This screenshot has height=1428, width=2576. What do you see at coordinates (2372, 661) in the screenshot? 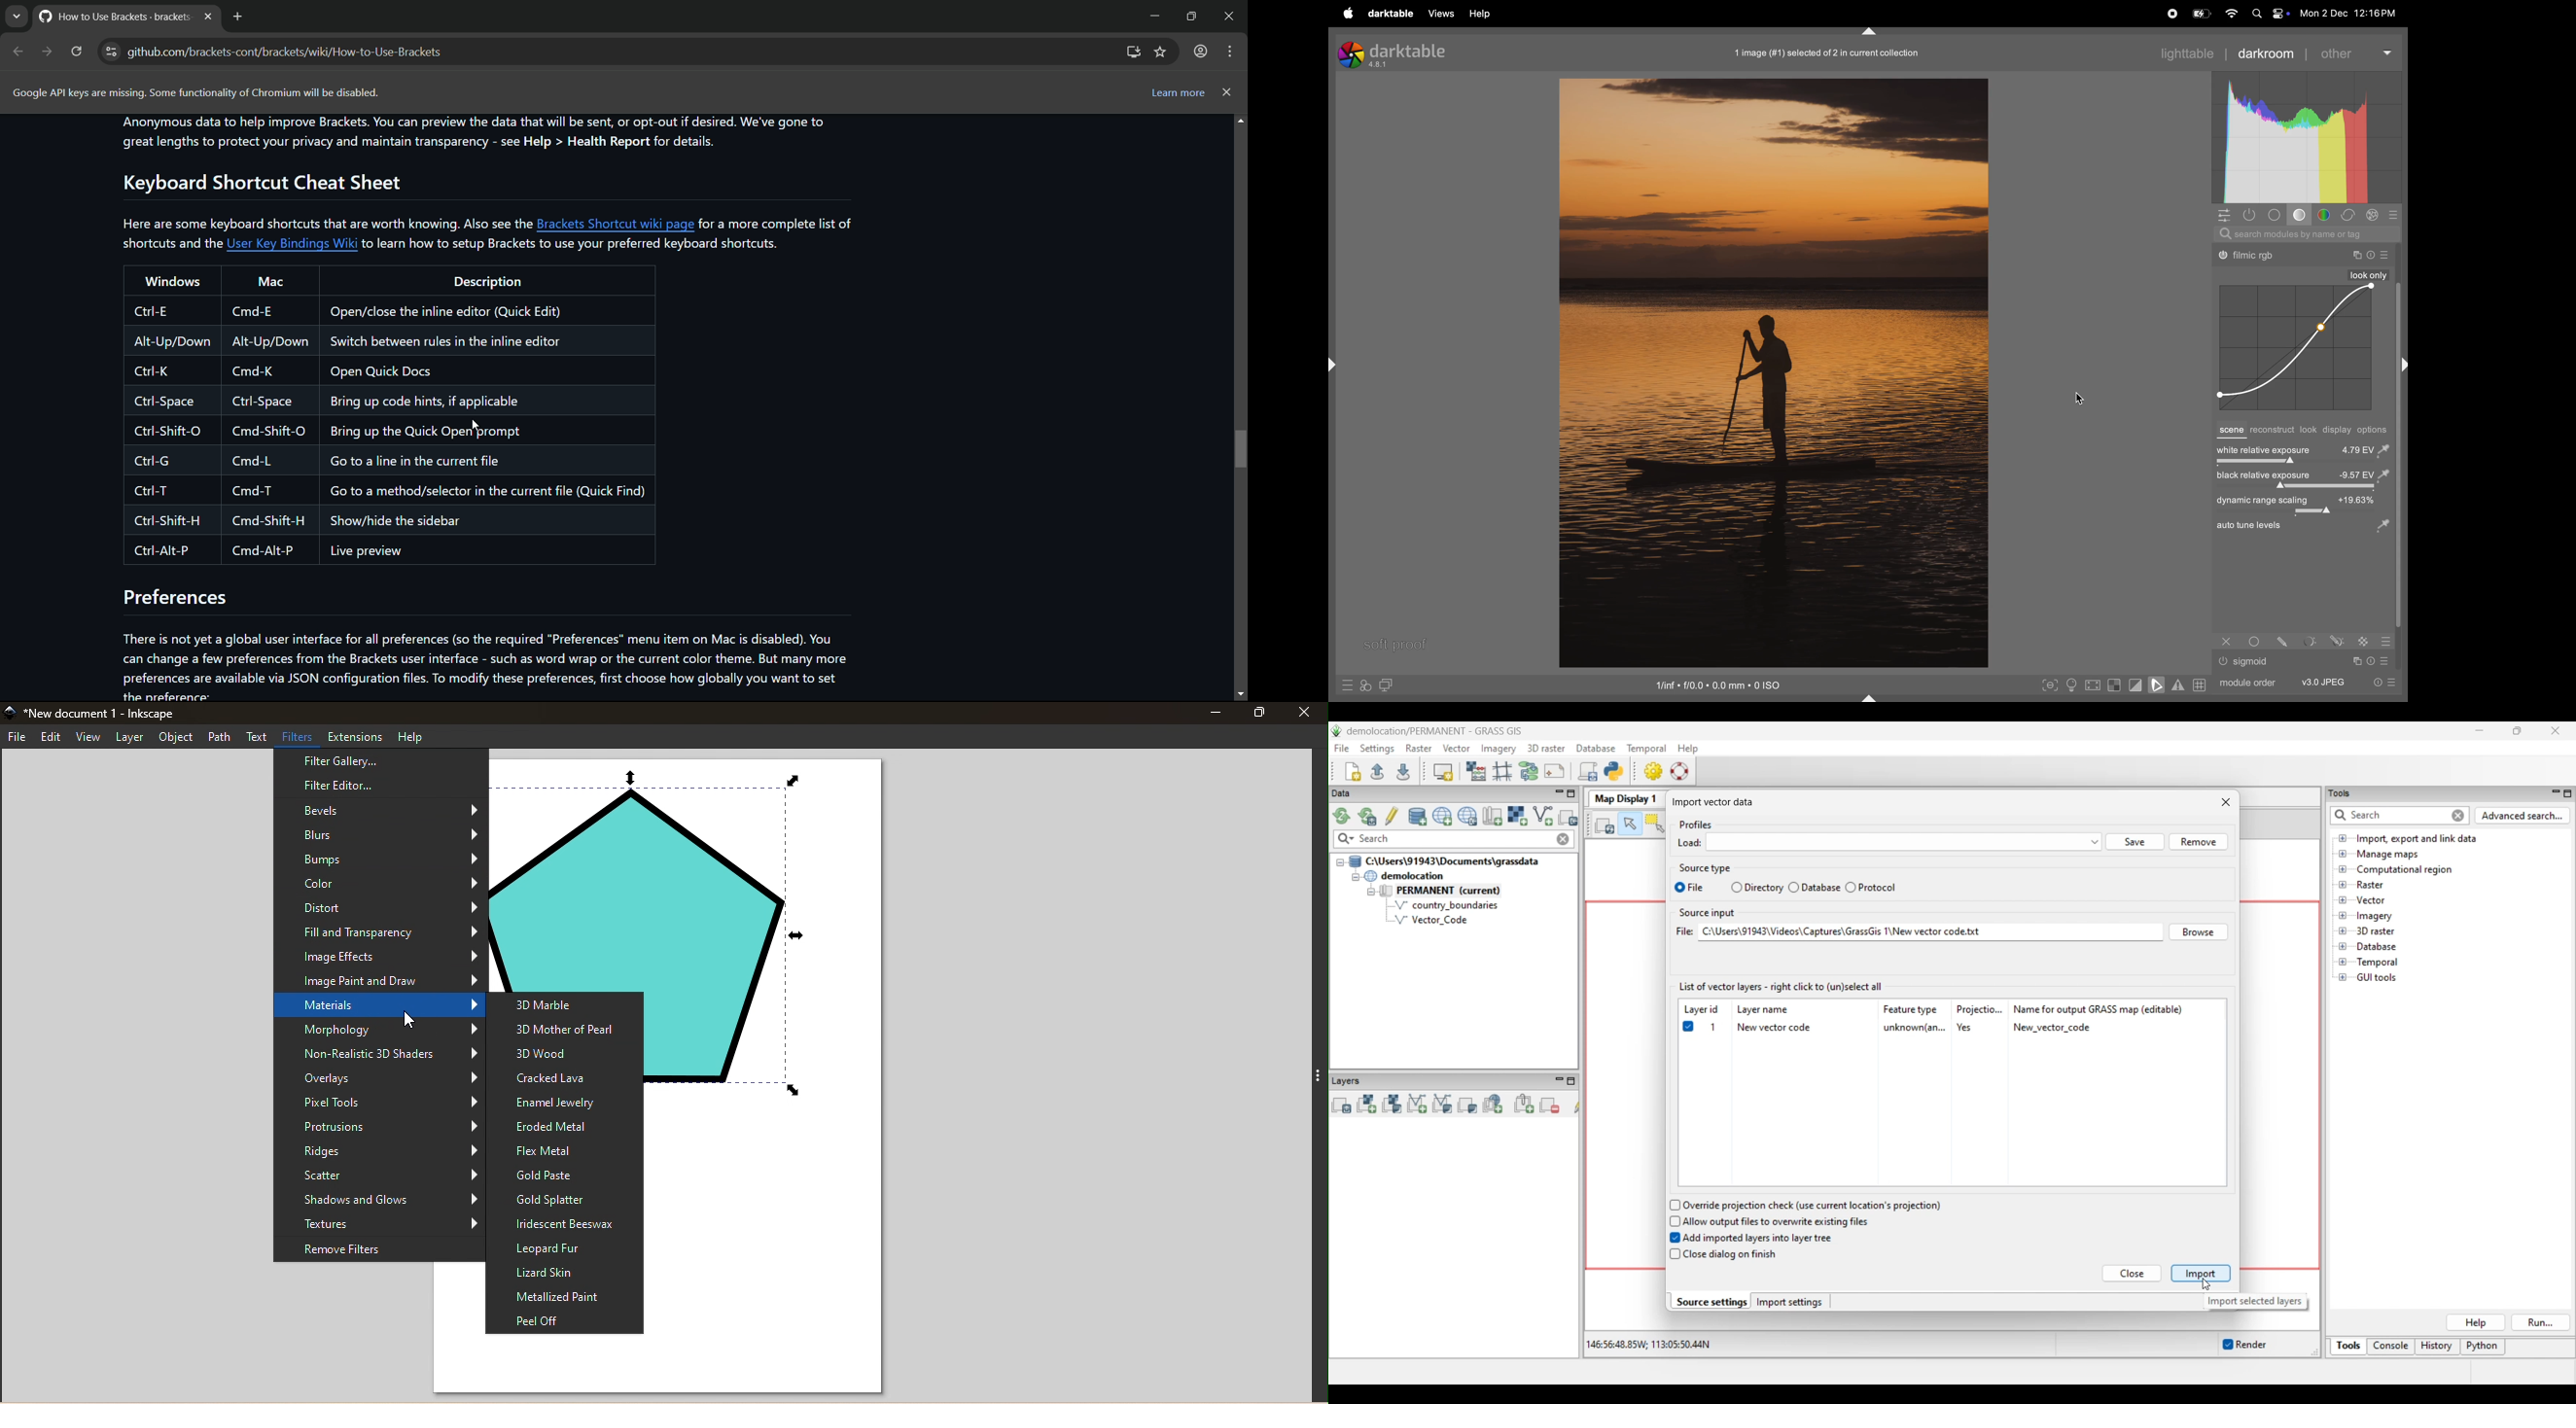
I see `` at bounding box center [2372, 661].